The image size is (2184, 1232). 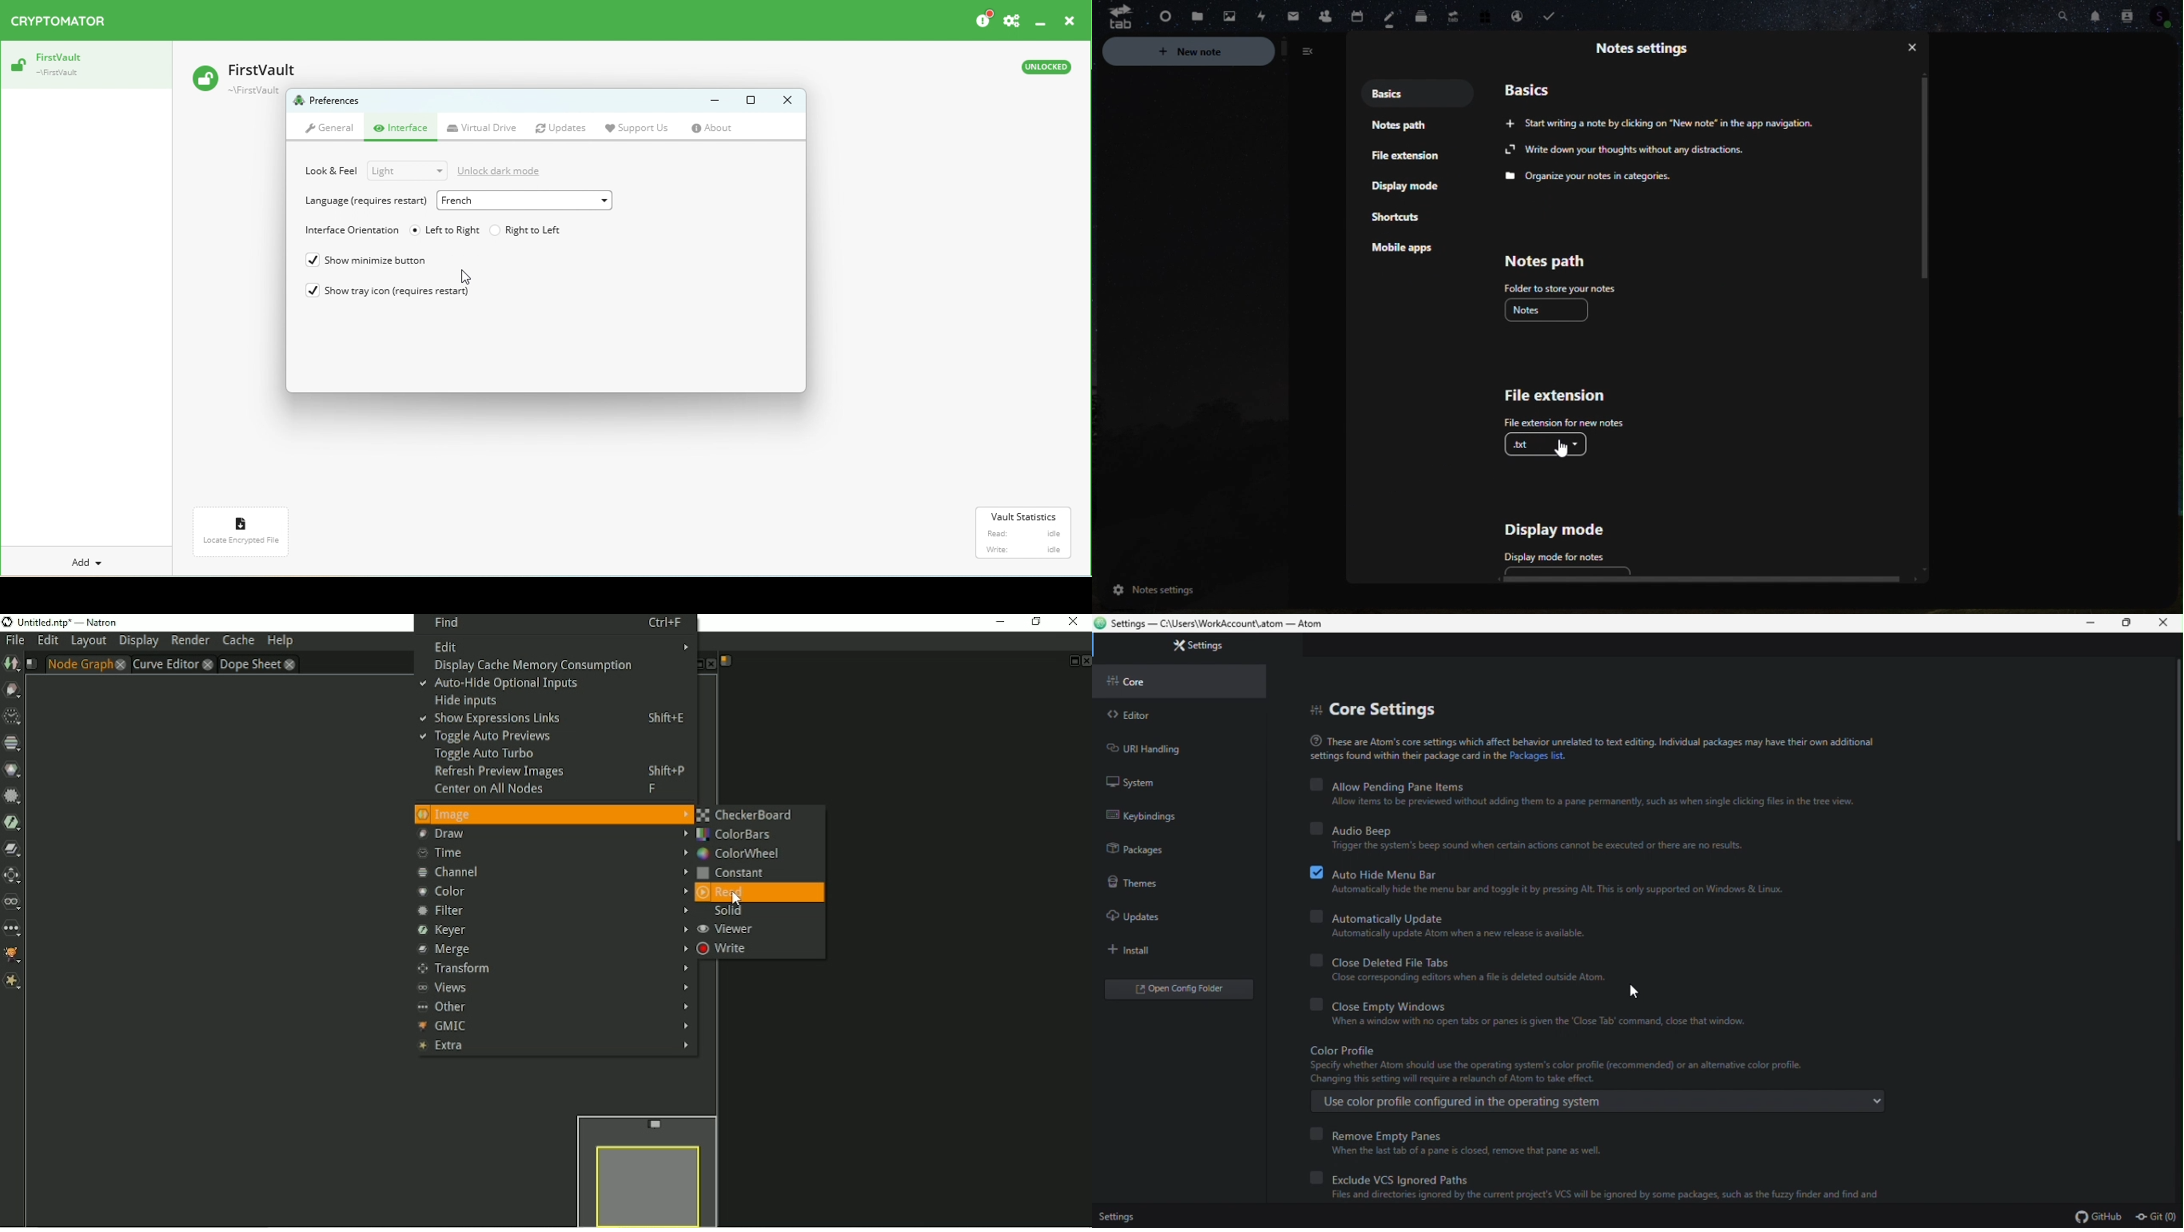 I want to click on Note path, so click(x=1557, y=270).